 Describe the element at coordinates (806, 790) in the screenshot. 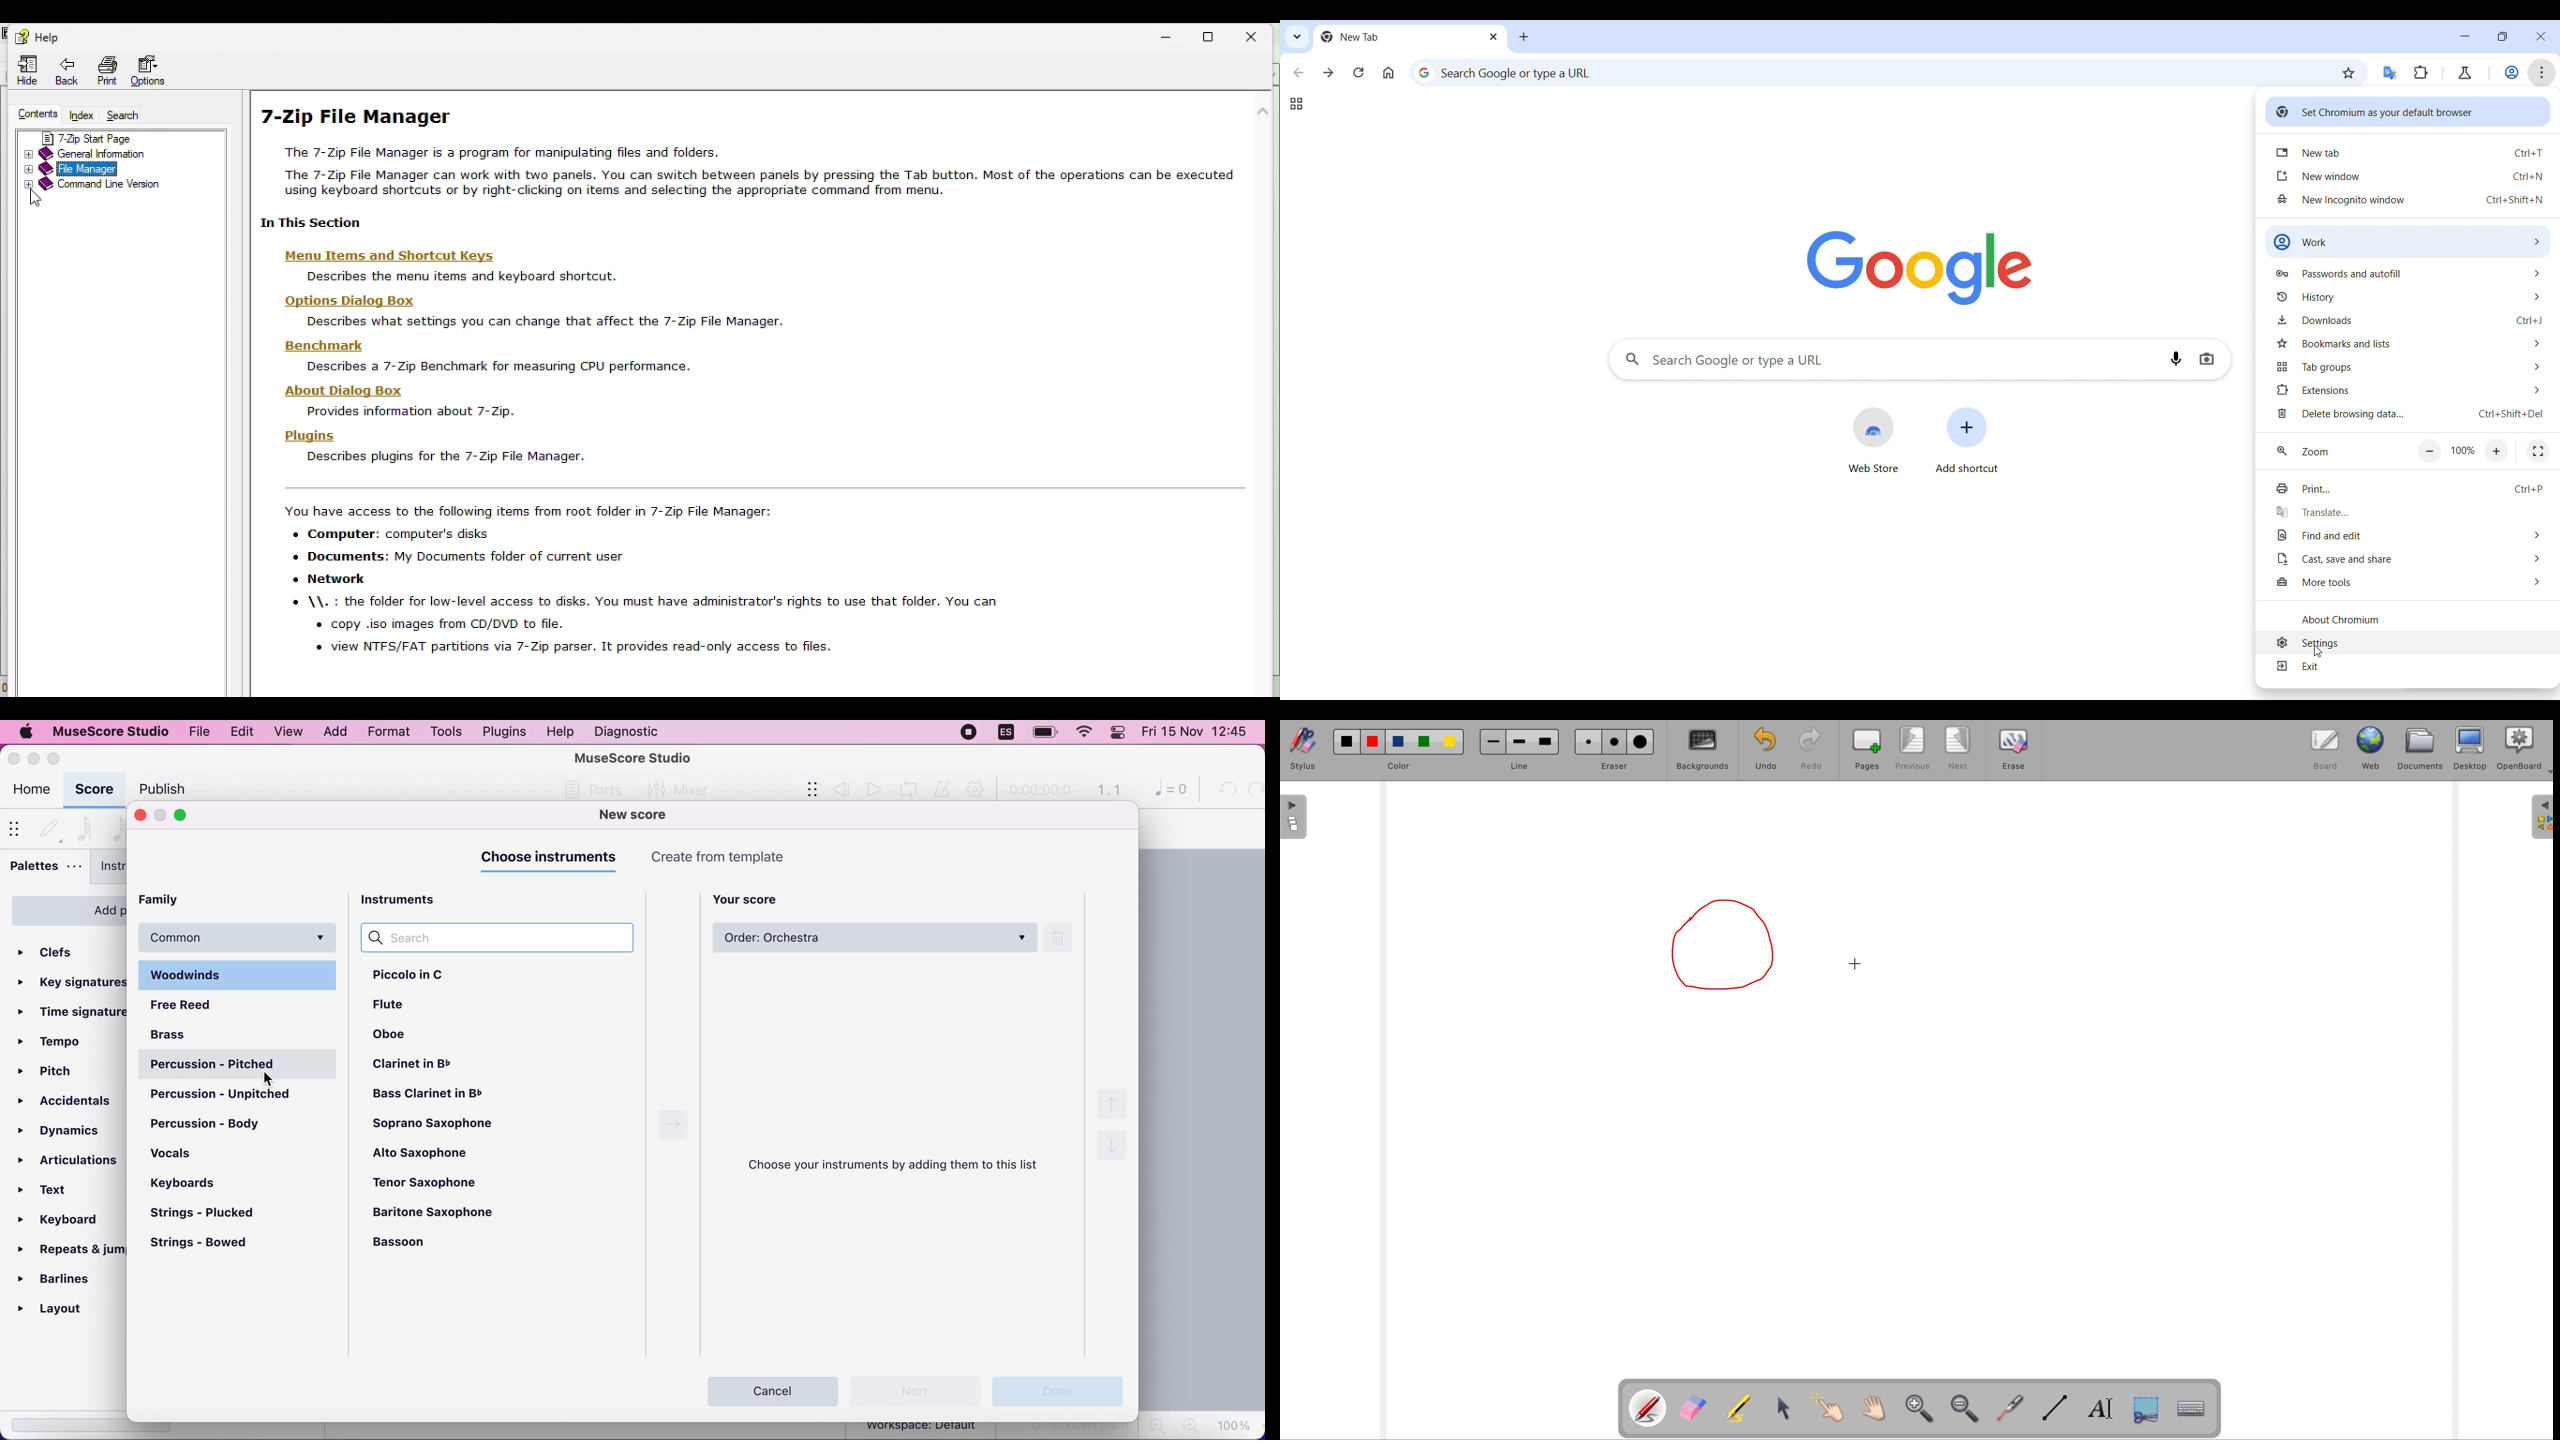

I see `show/hide` at that location.